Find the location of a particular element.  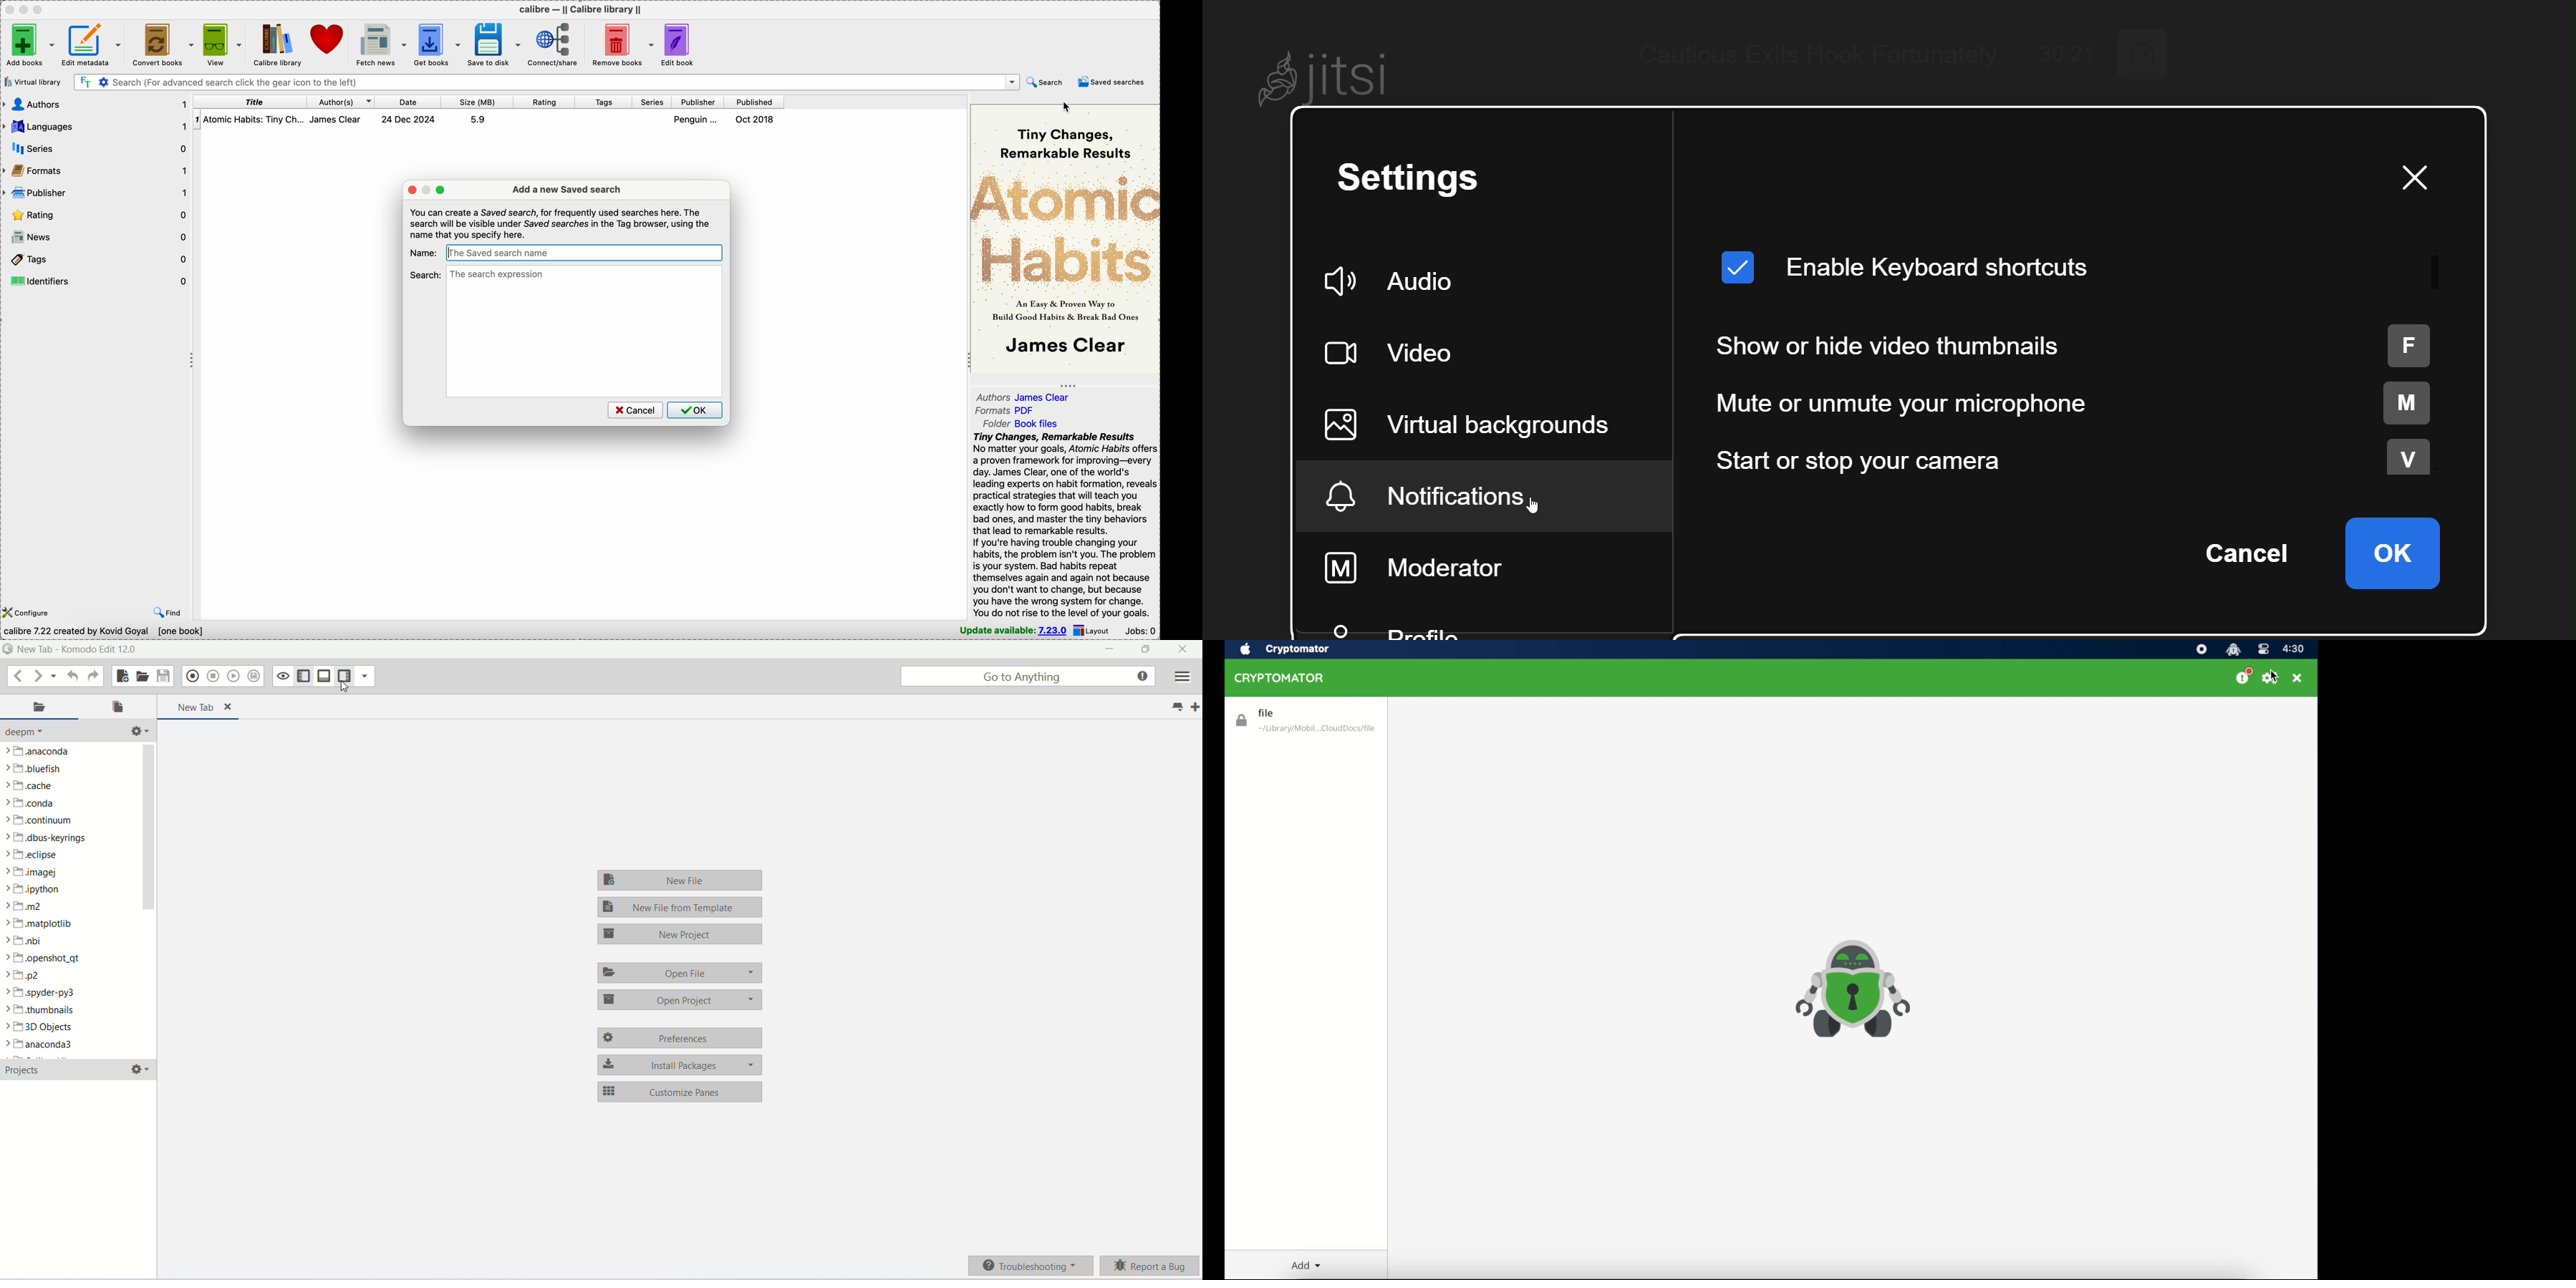

continuum is located at coordinates (43, 819).